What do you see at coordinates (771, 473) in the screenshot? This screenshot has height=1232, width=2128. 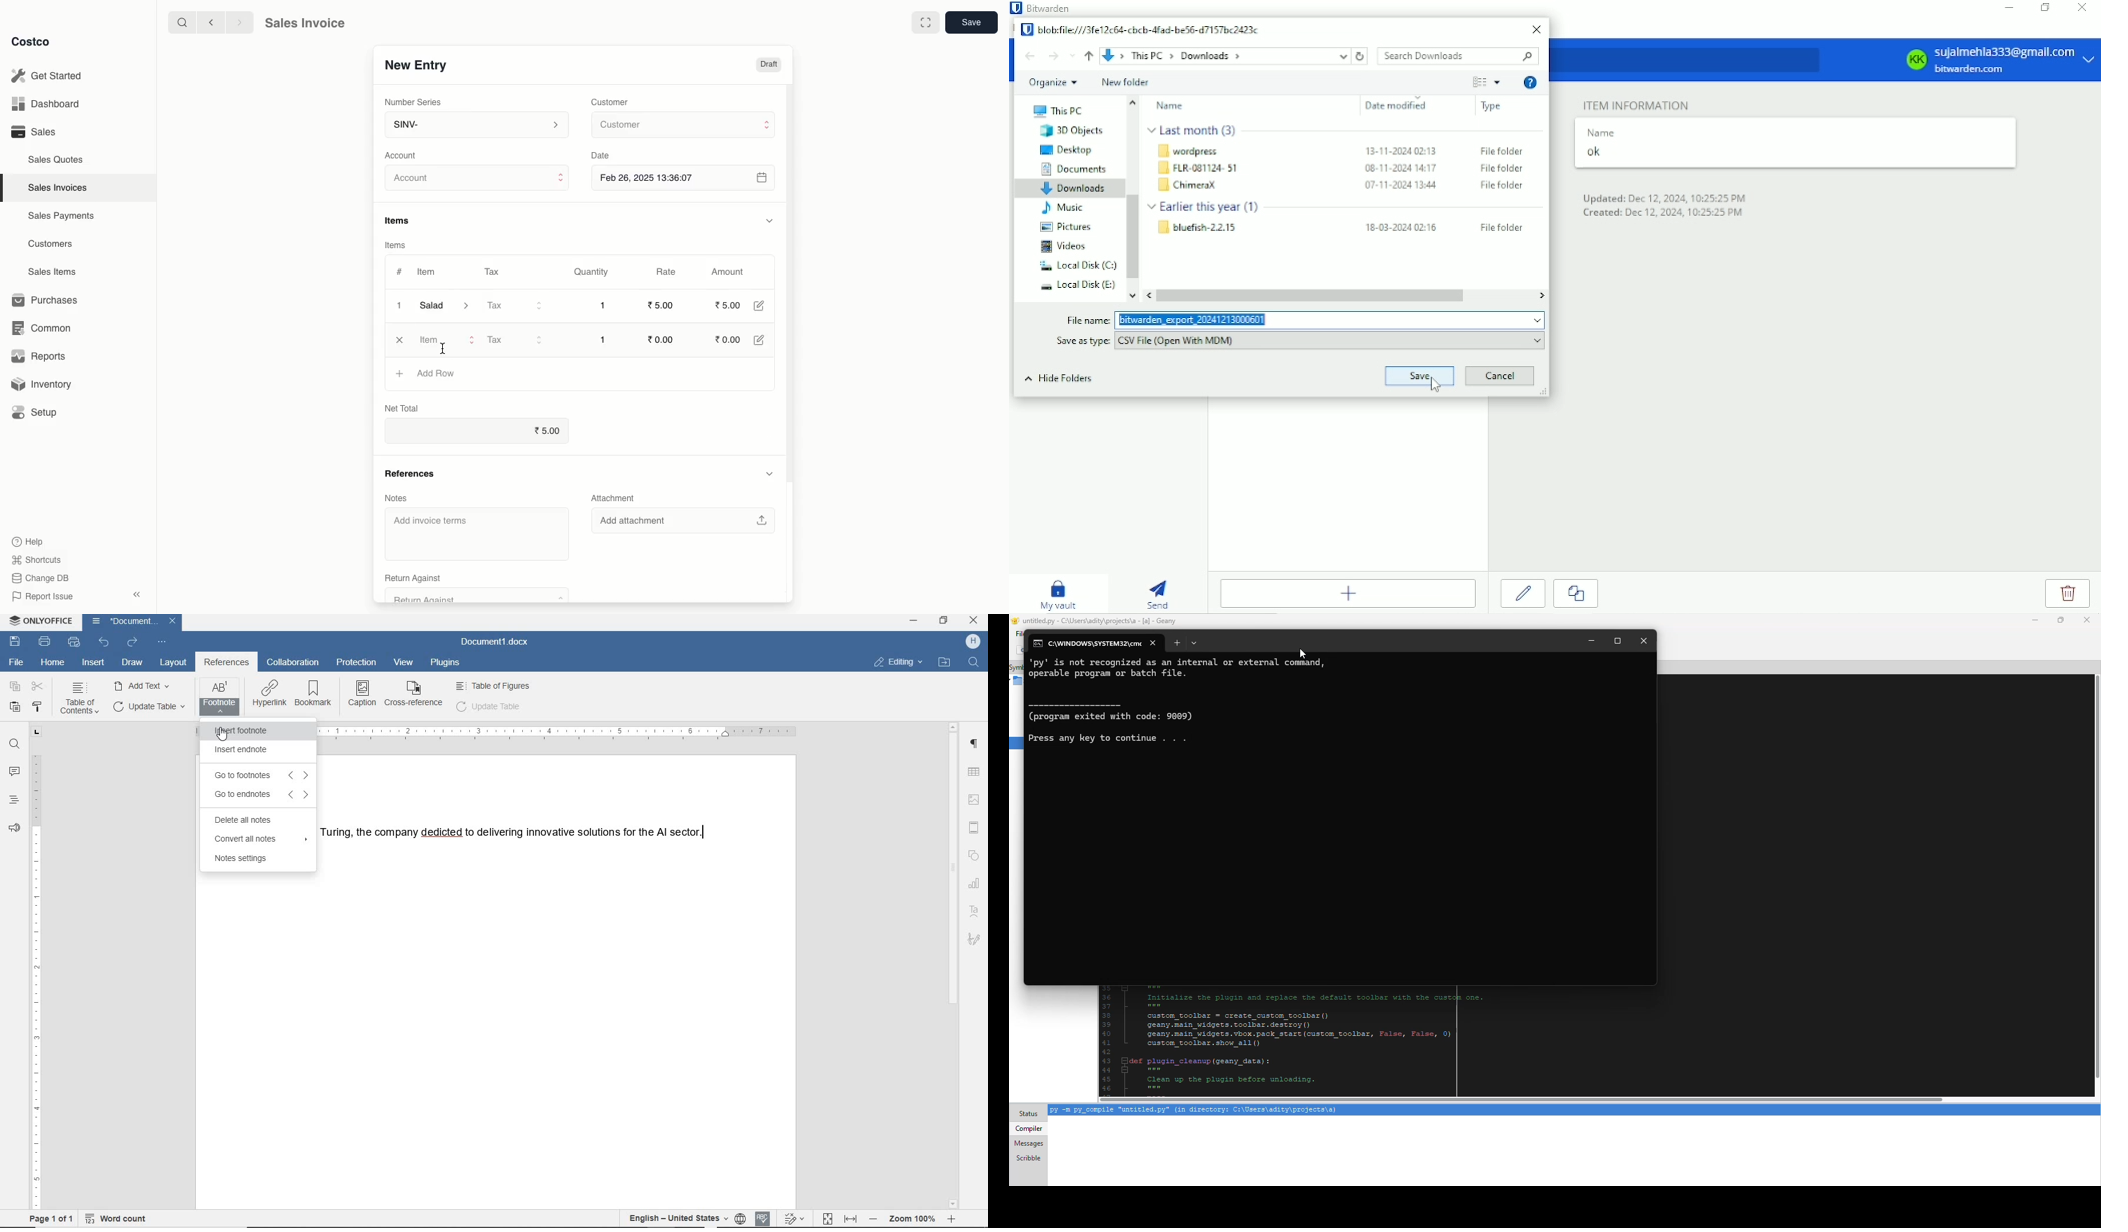 I see `Hide` at bounding box center [771, 473].